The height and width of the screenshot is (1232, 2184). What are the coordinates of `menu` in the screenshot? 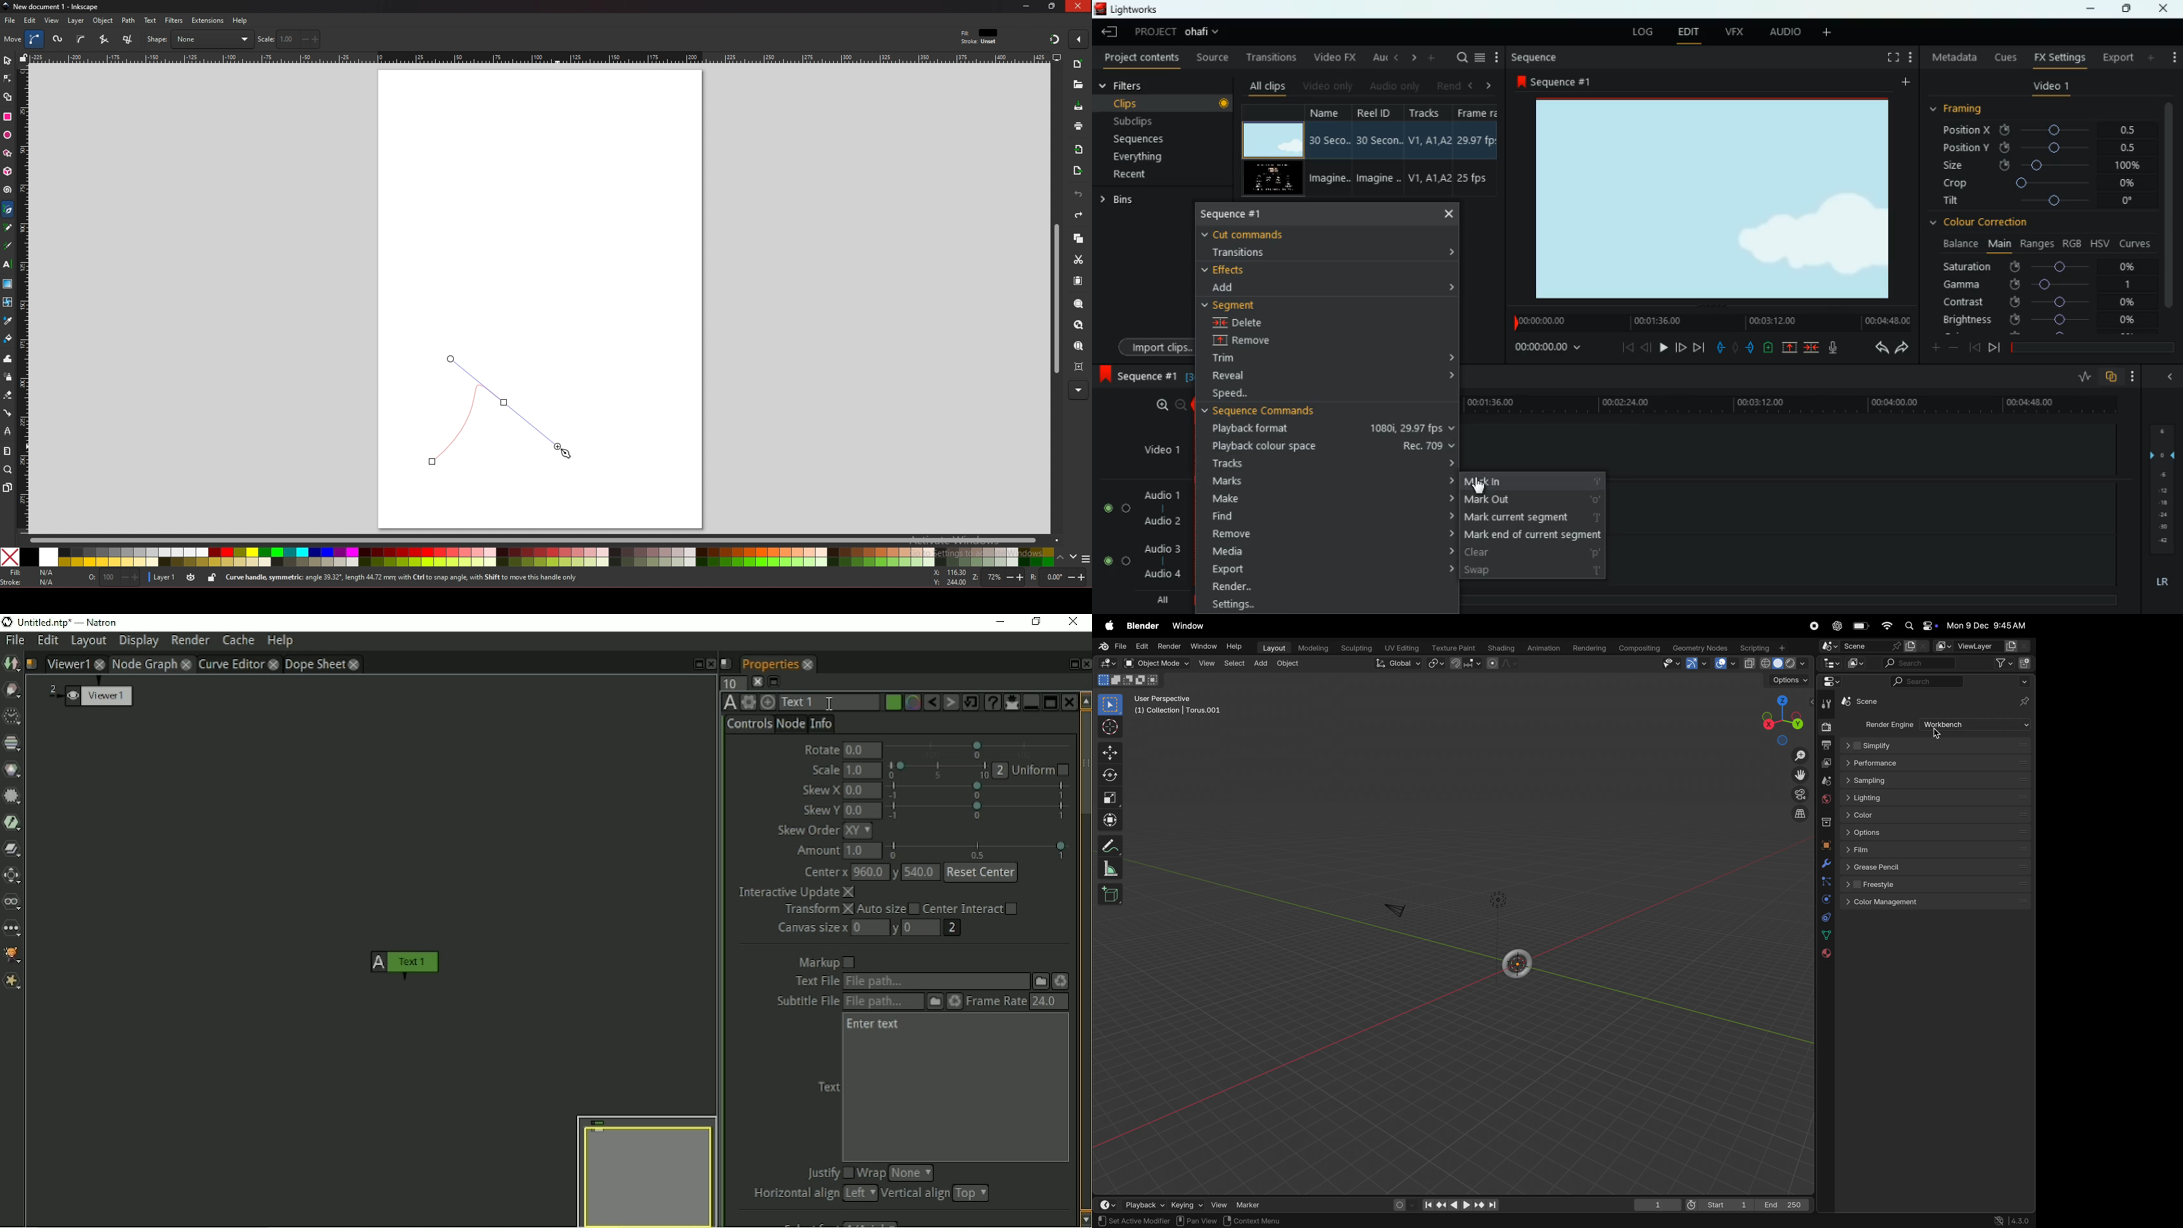 It's located at (1482, 56).